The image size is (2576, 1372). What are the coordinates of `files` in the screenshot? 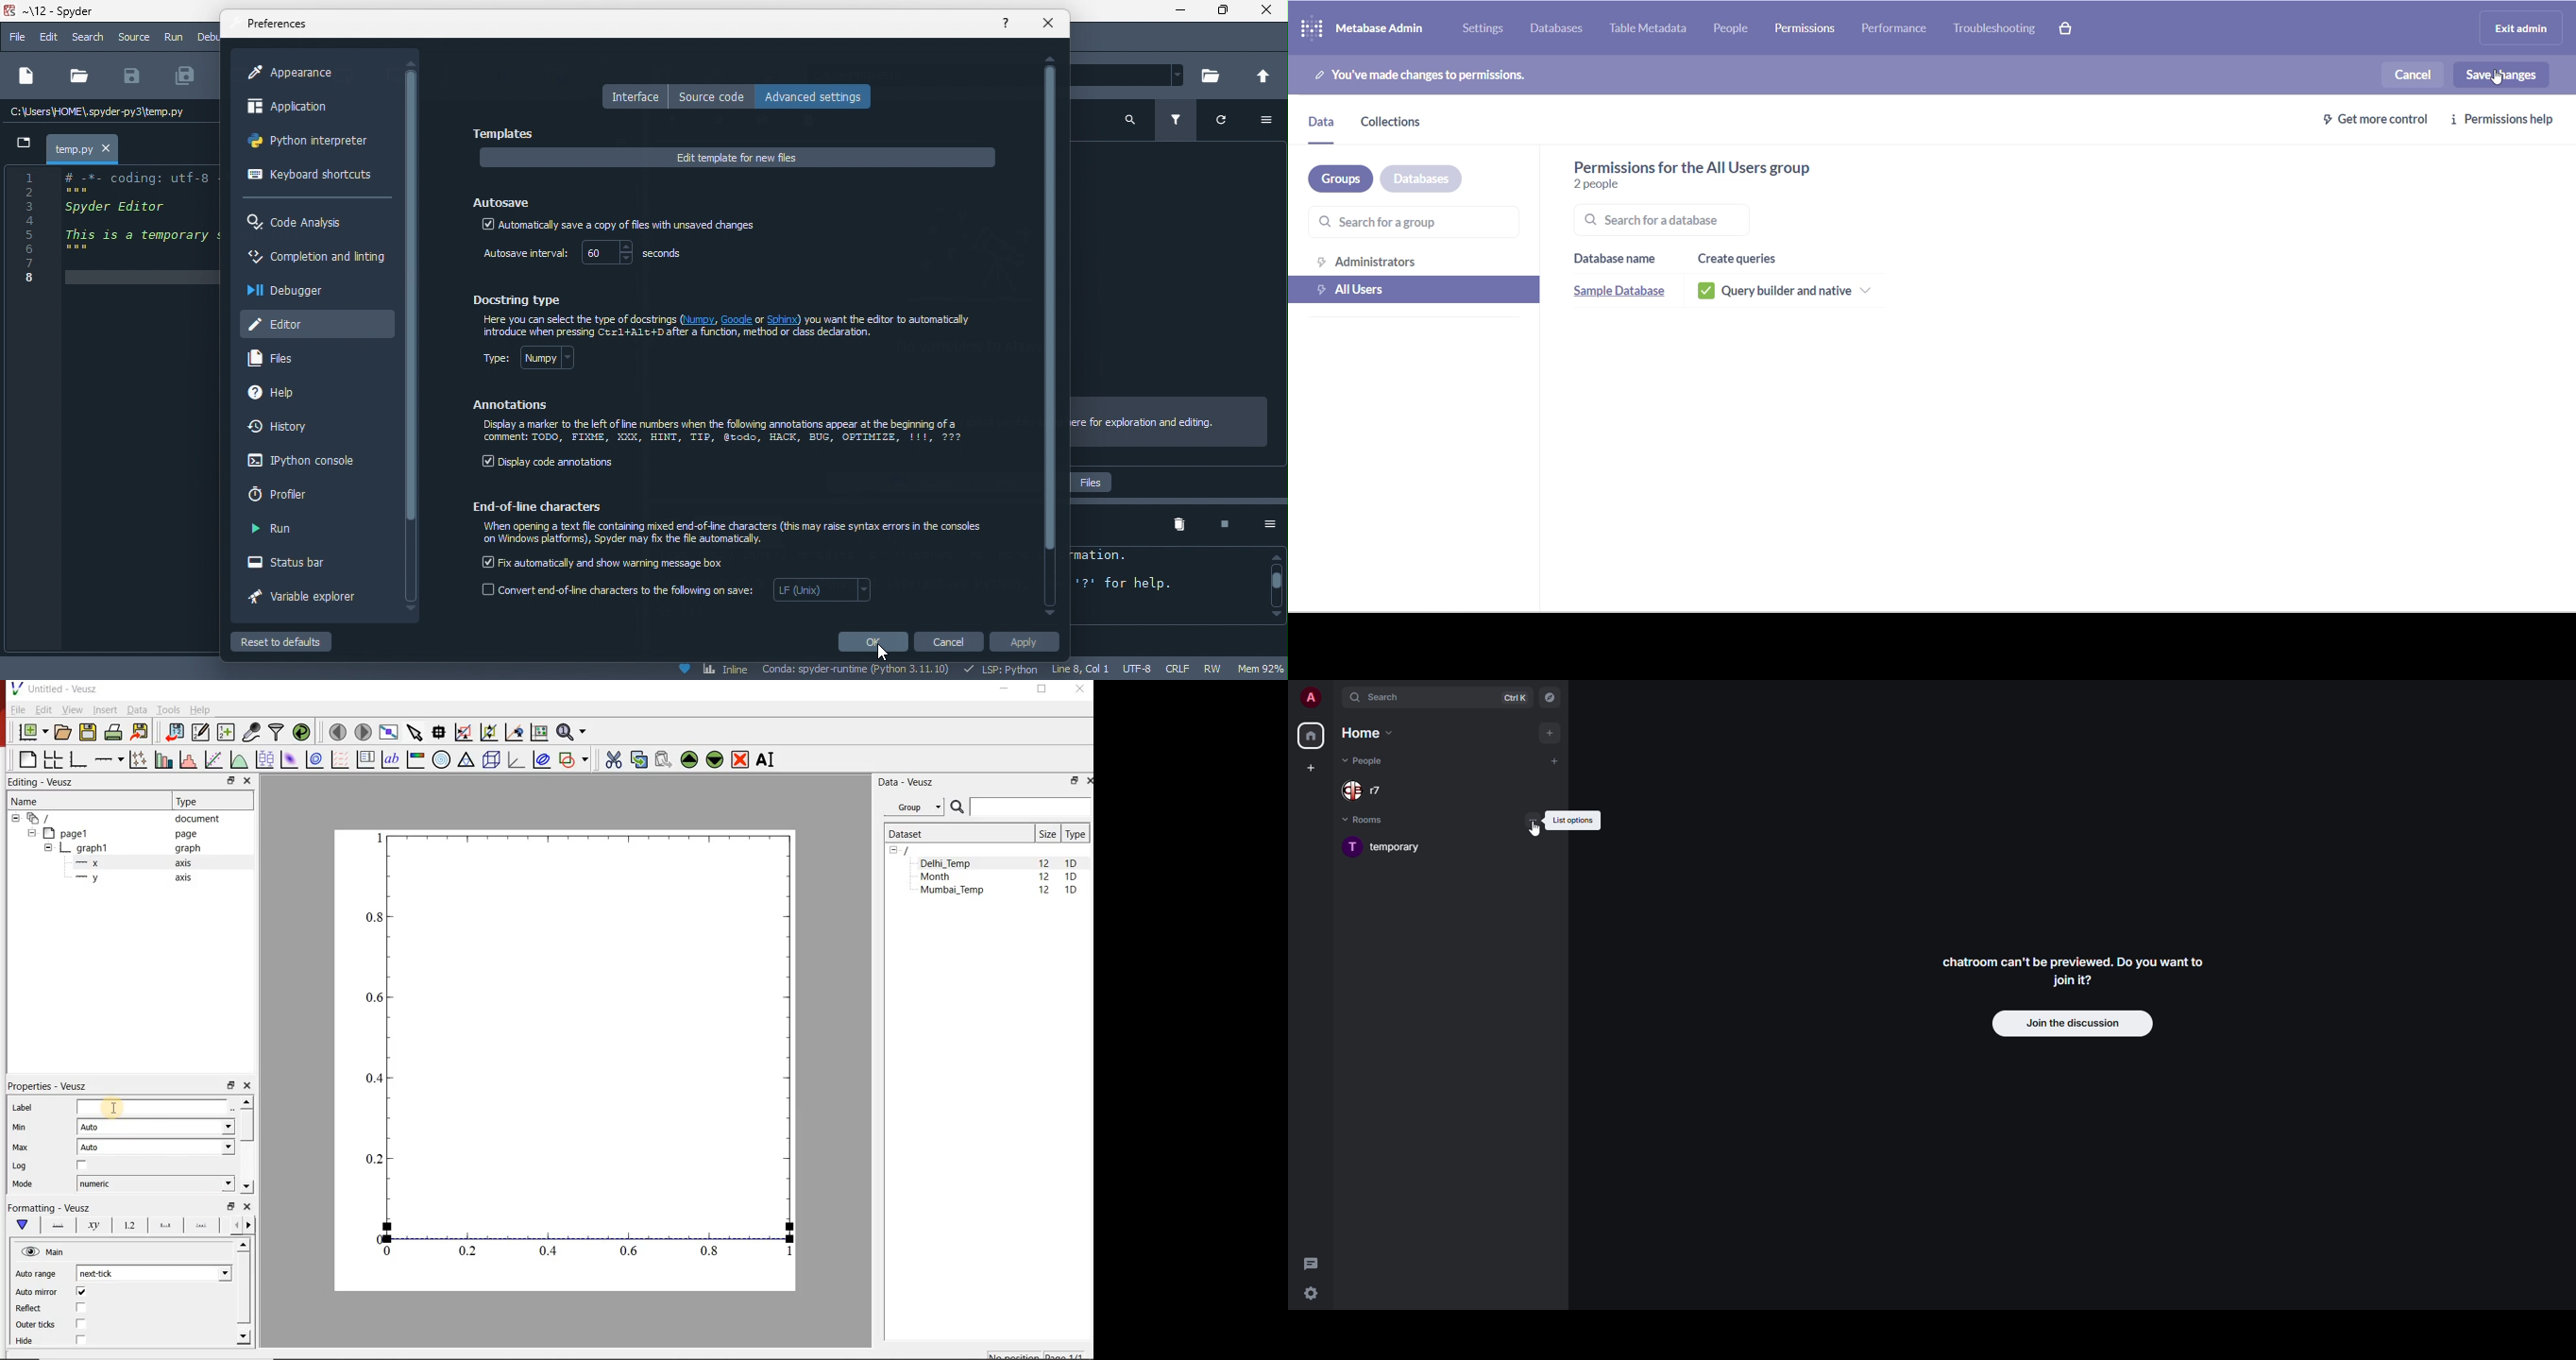 It's located at (280, 359).